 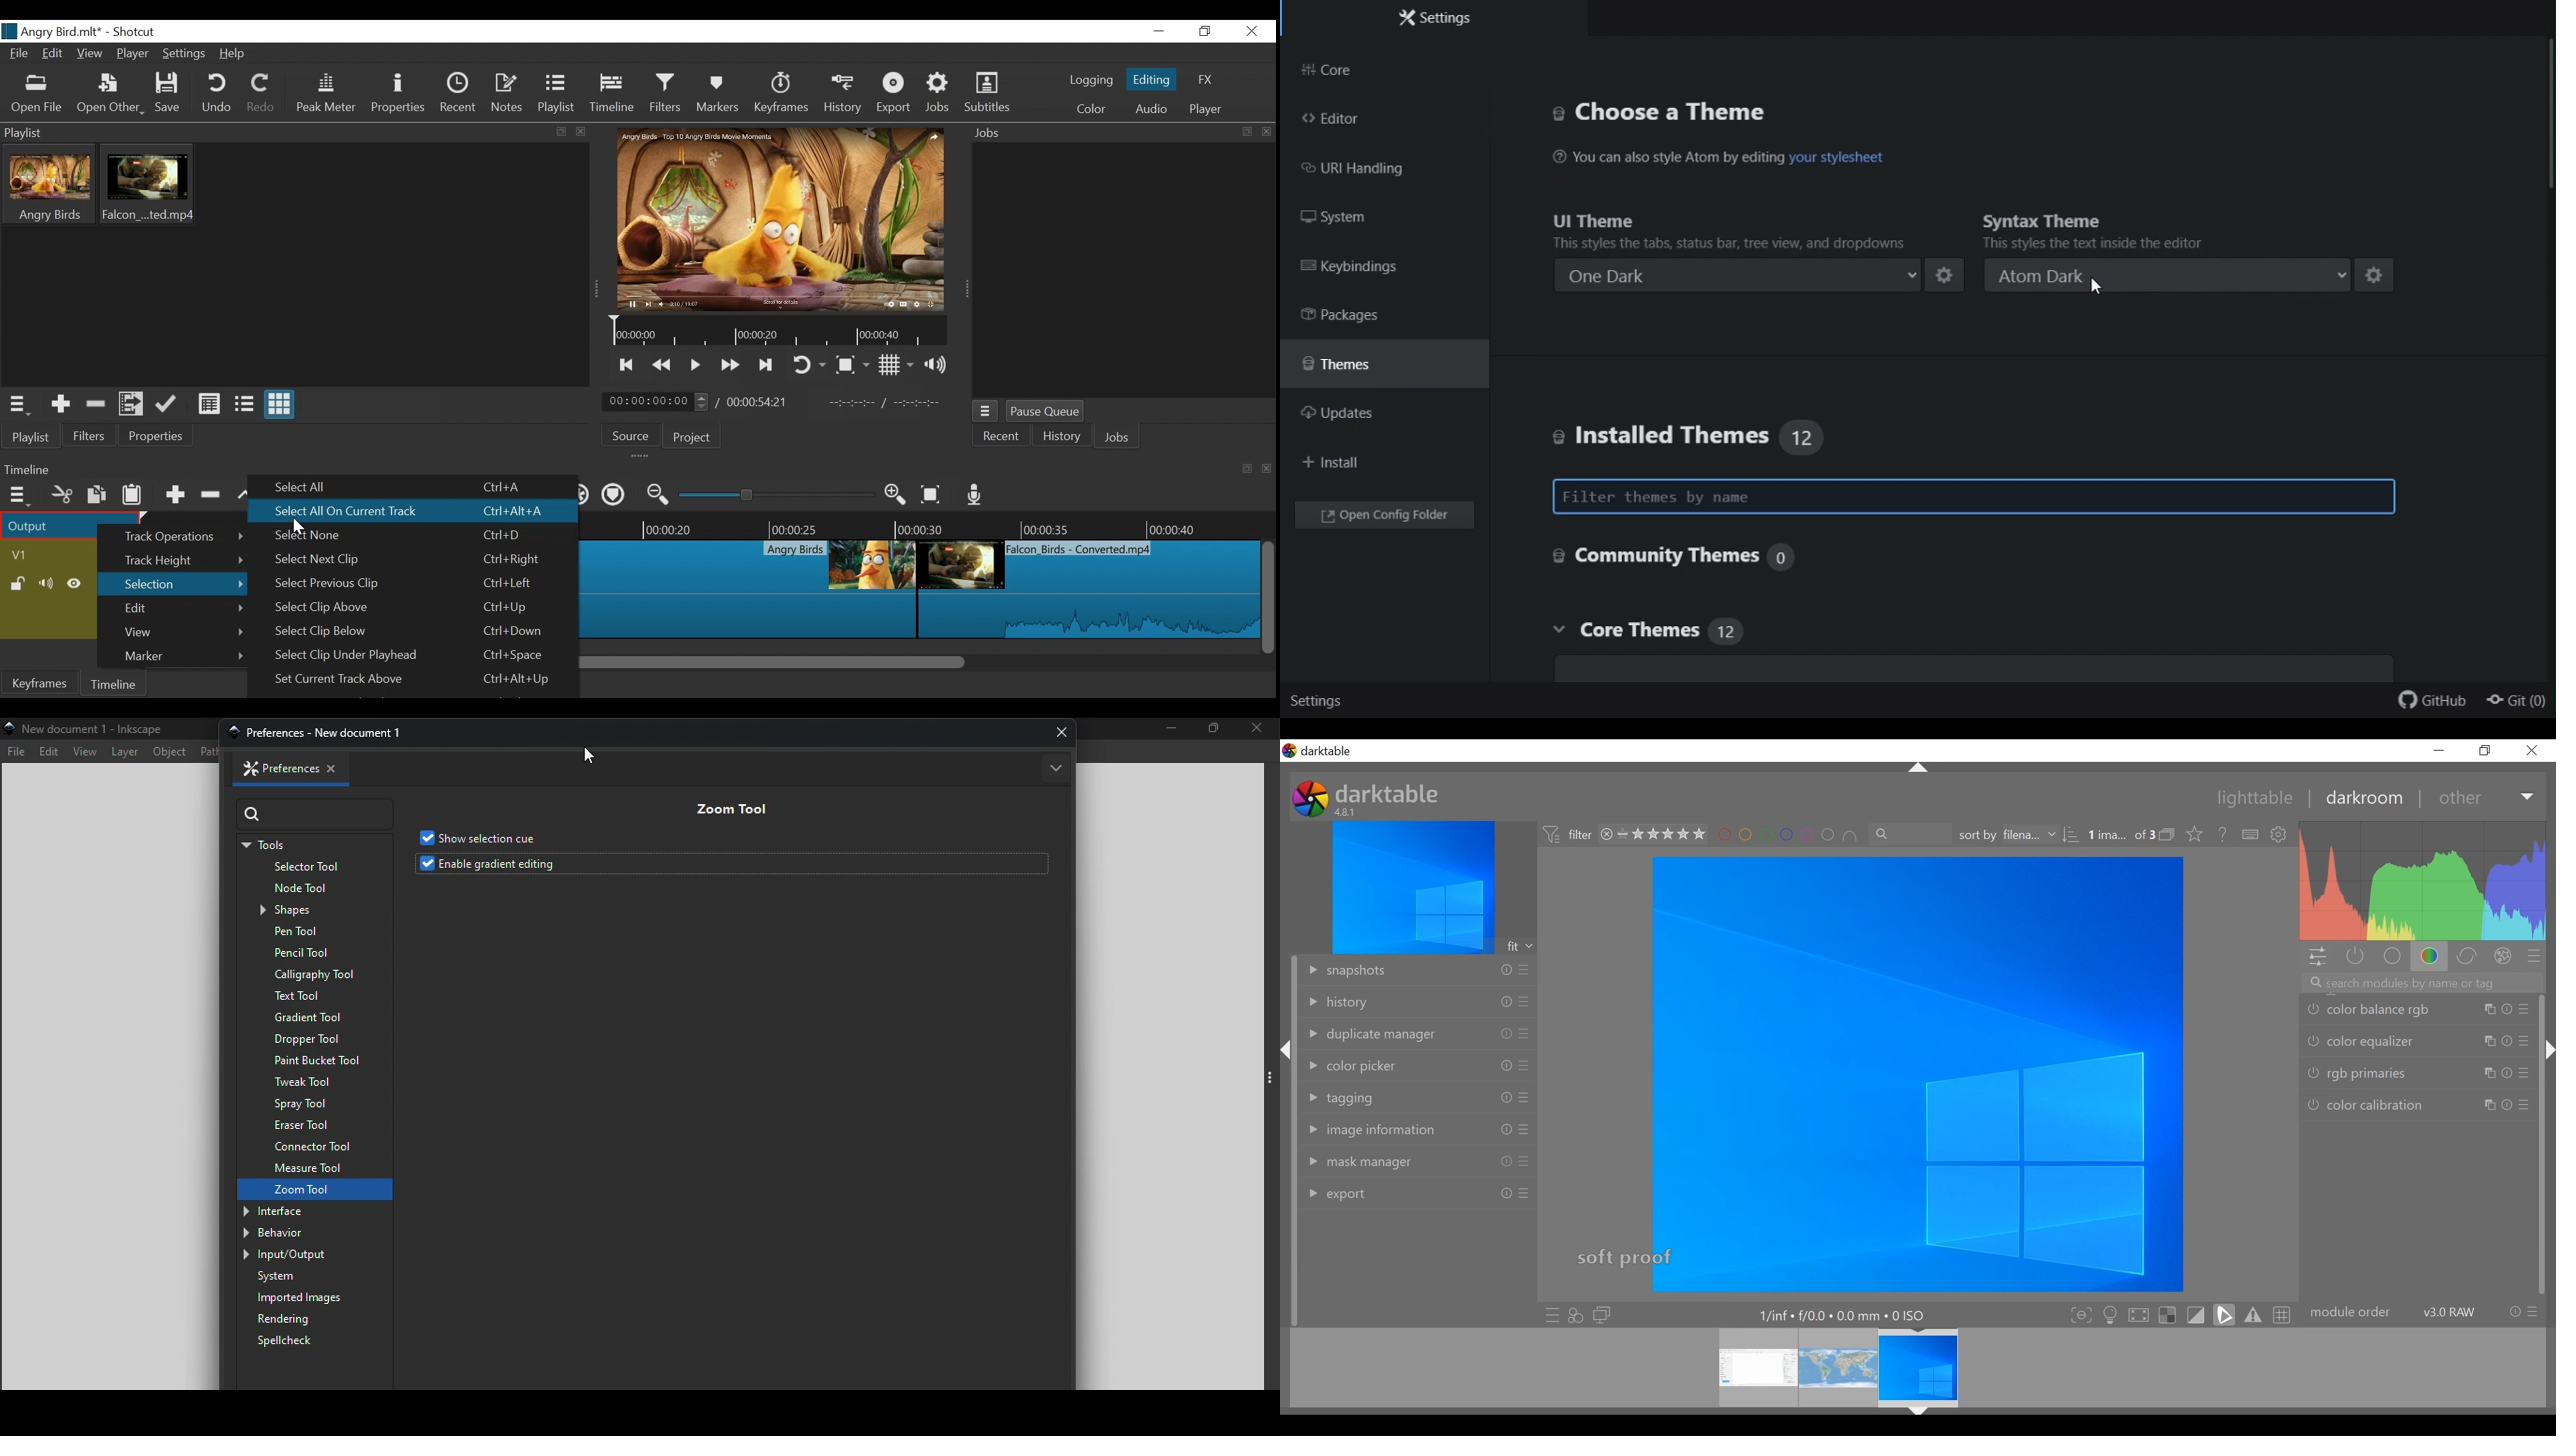 What do you see at coordinates (2167, 1314) in the screenshot?
I see `toggle indication of raw overexposure` at bounding box center [2167, 1314].